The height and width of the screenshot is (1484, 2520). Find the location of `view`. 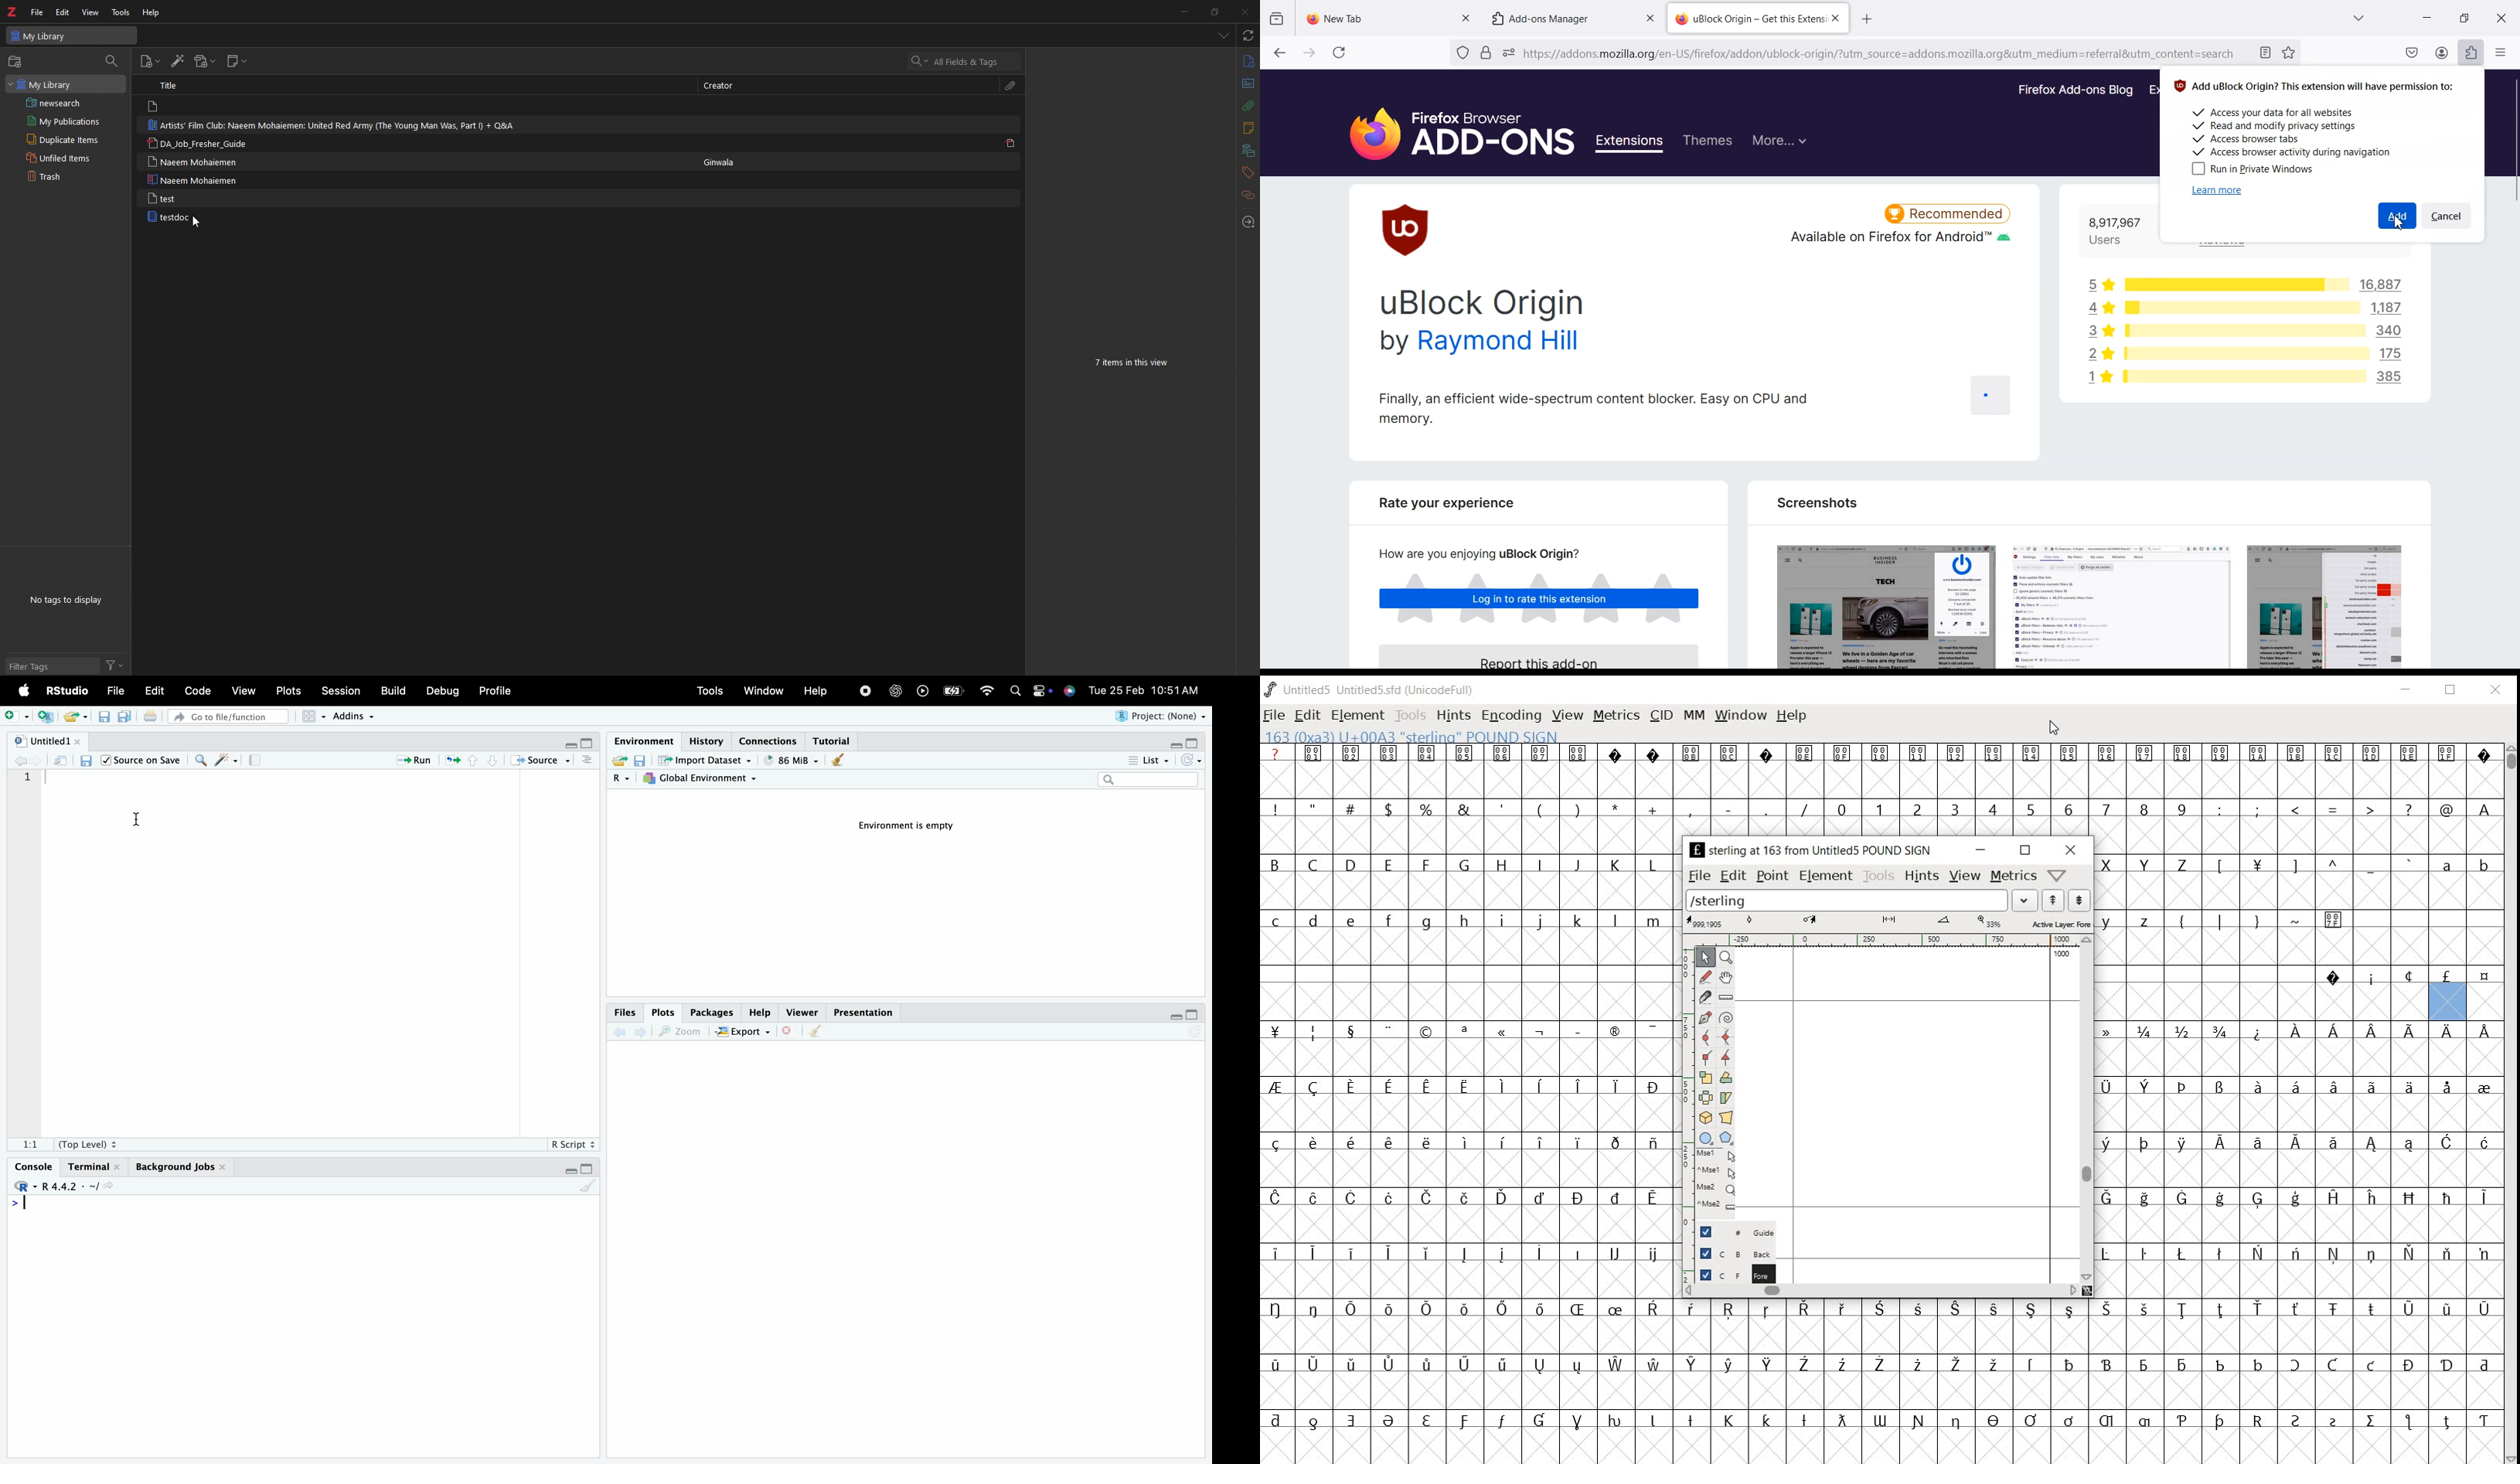

view is located at coordinates (91, 12).